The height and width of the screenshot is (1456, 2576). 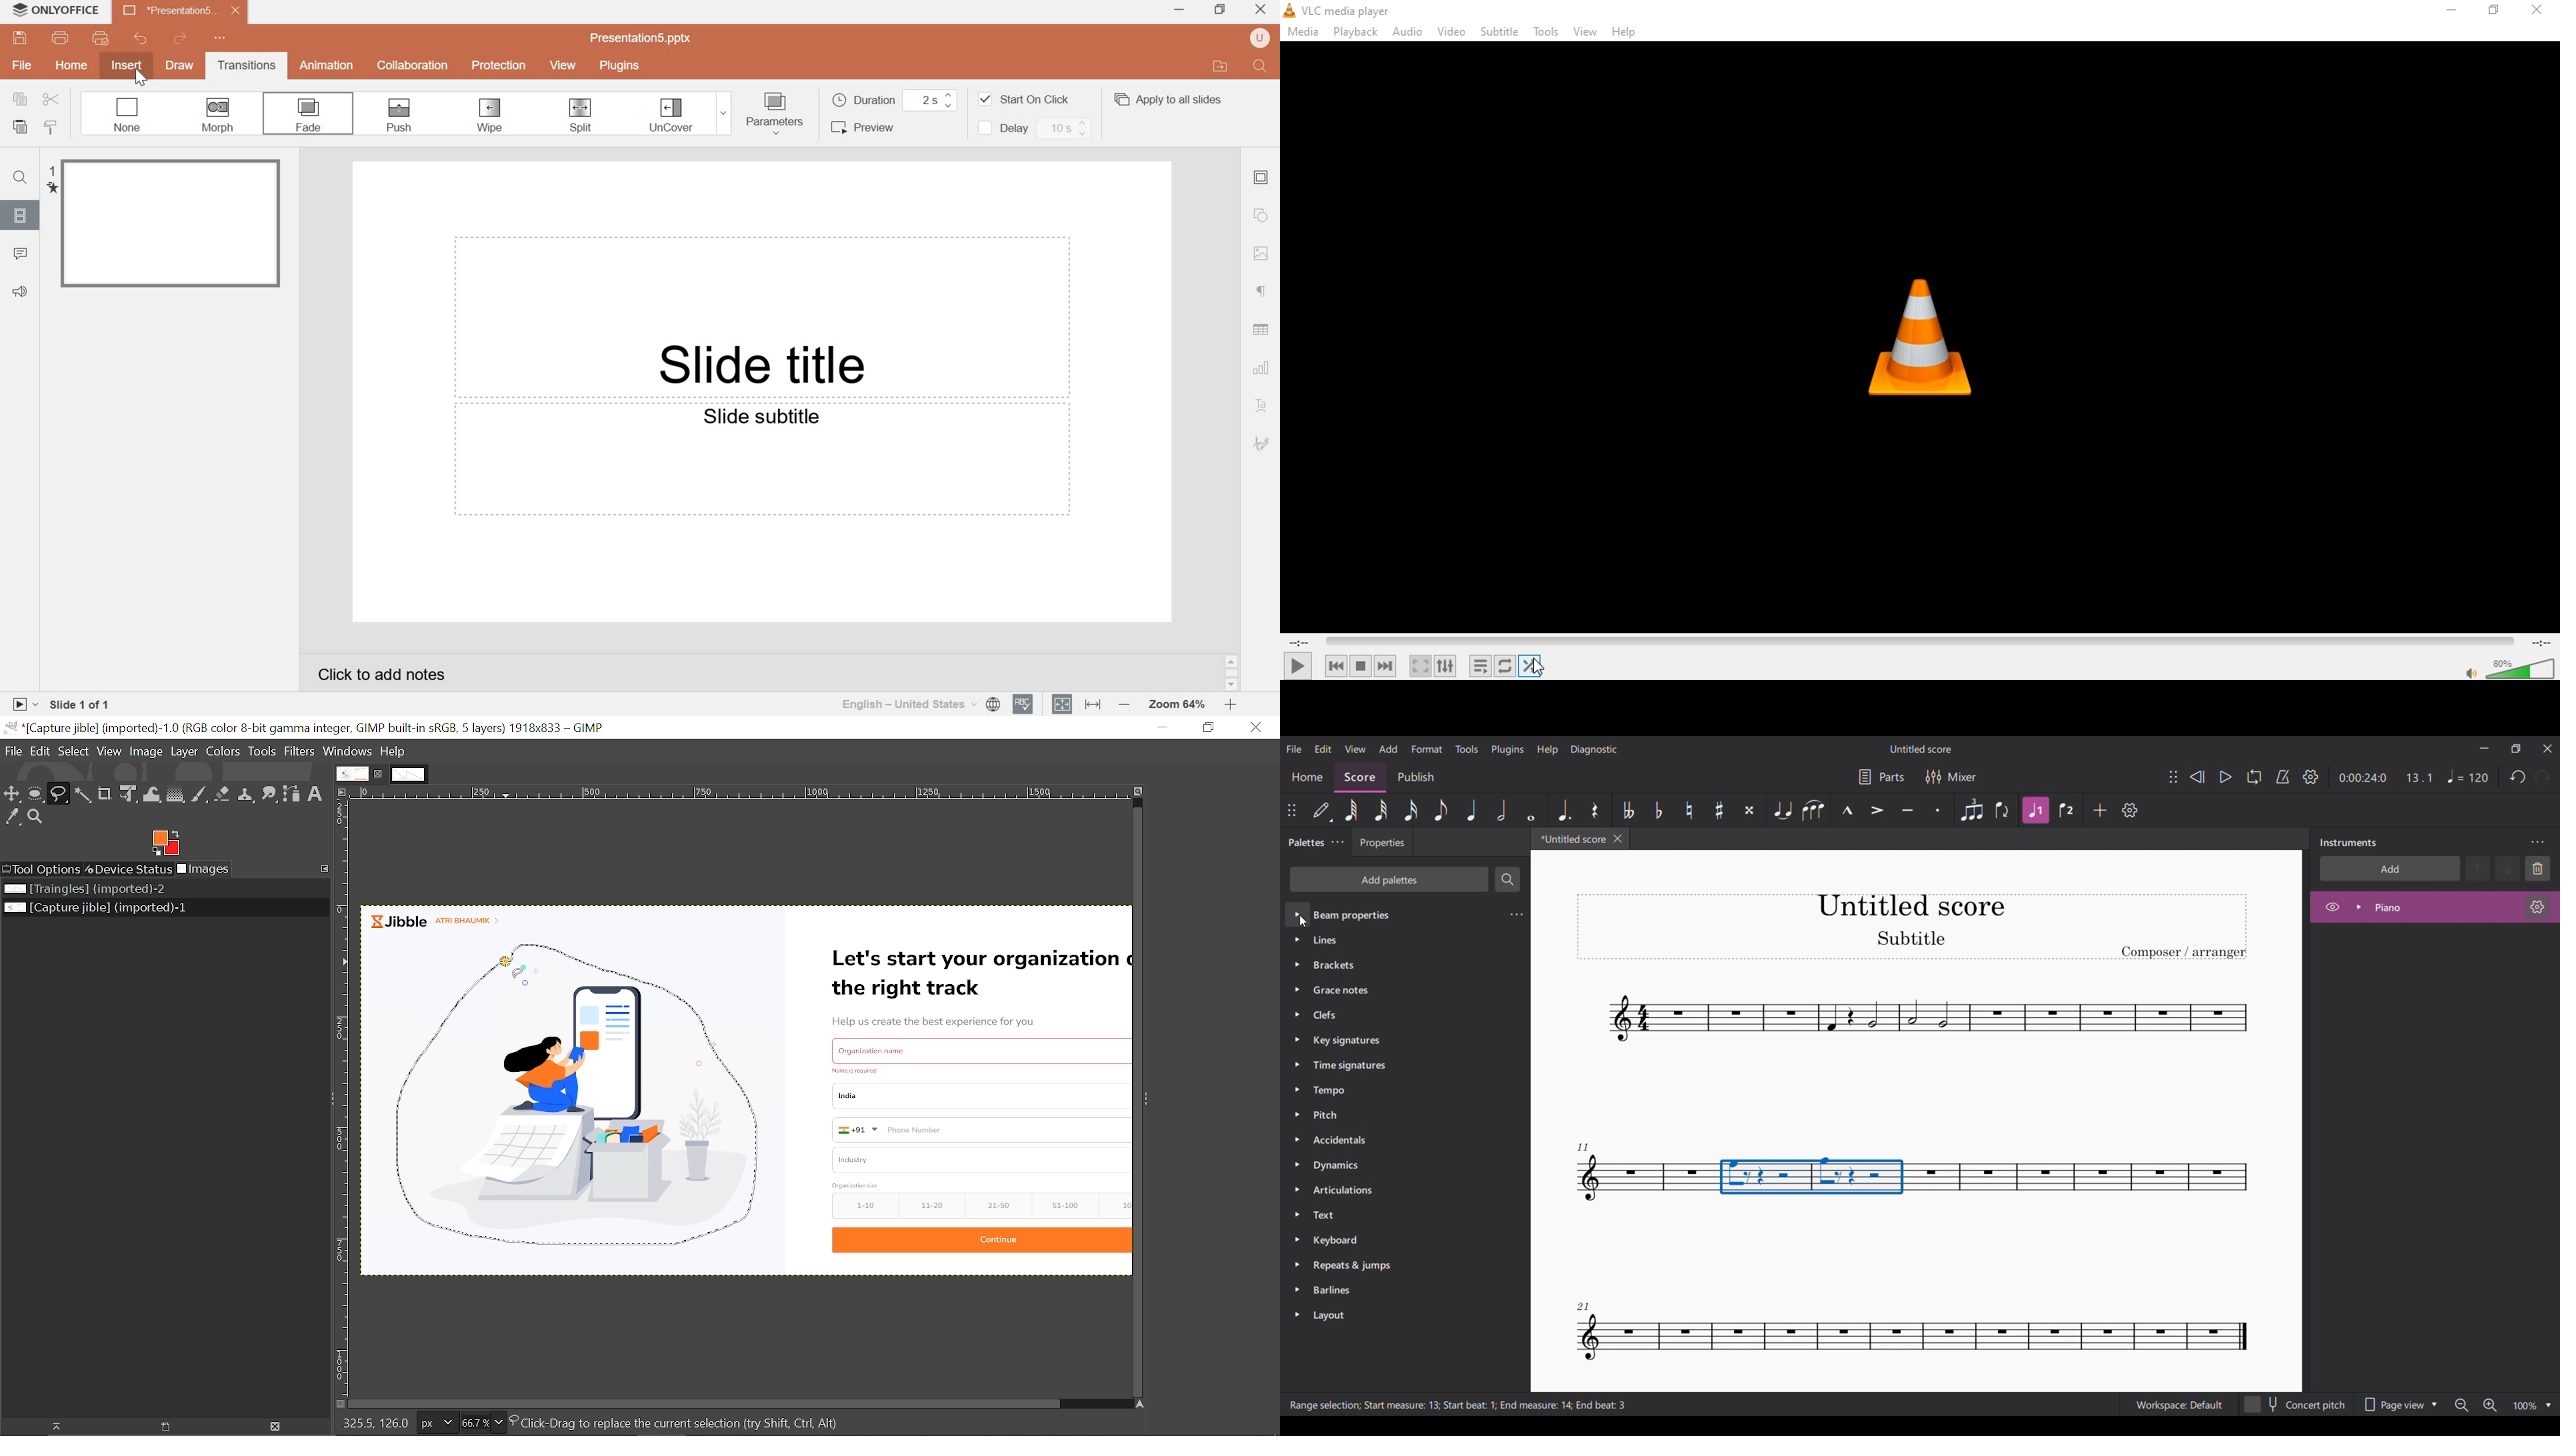 I want to click on close, so click(x=1261, y=8).